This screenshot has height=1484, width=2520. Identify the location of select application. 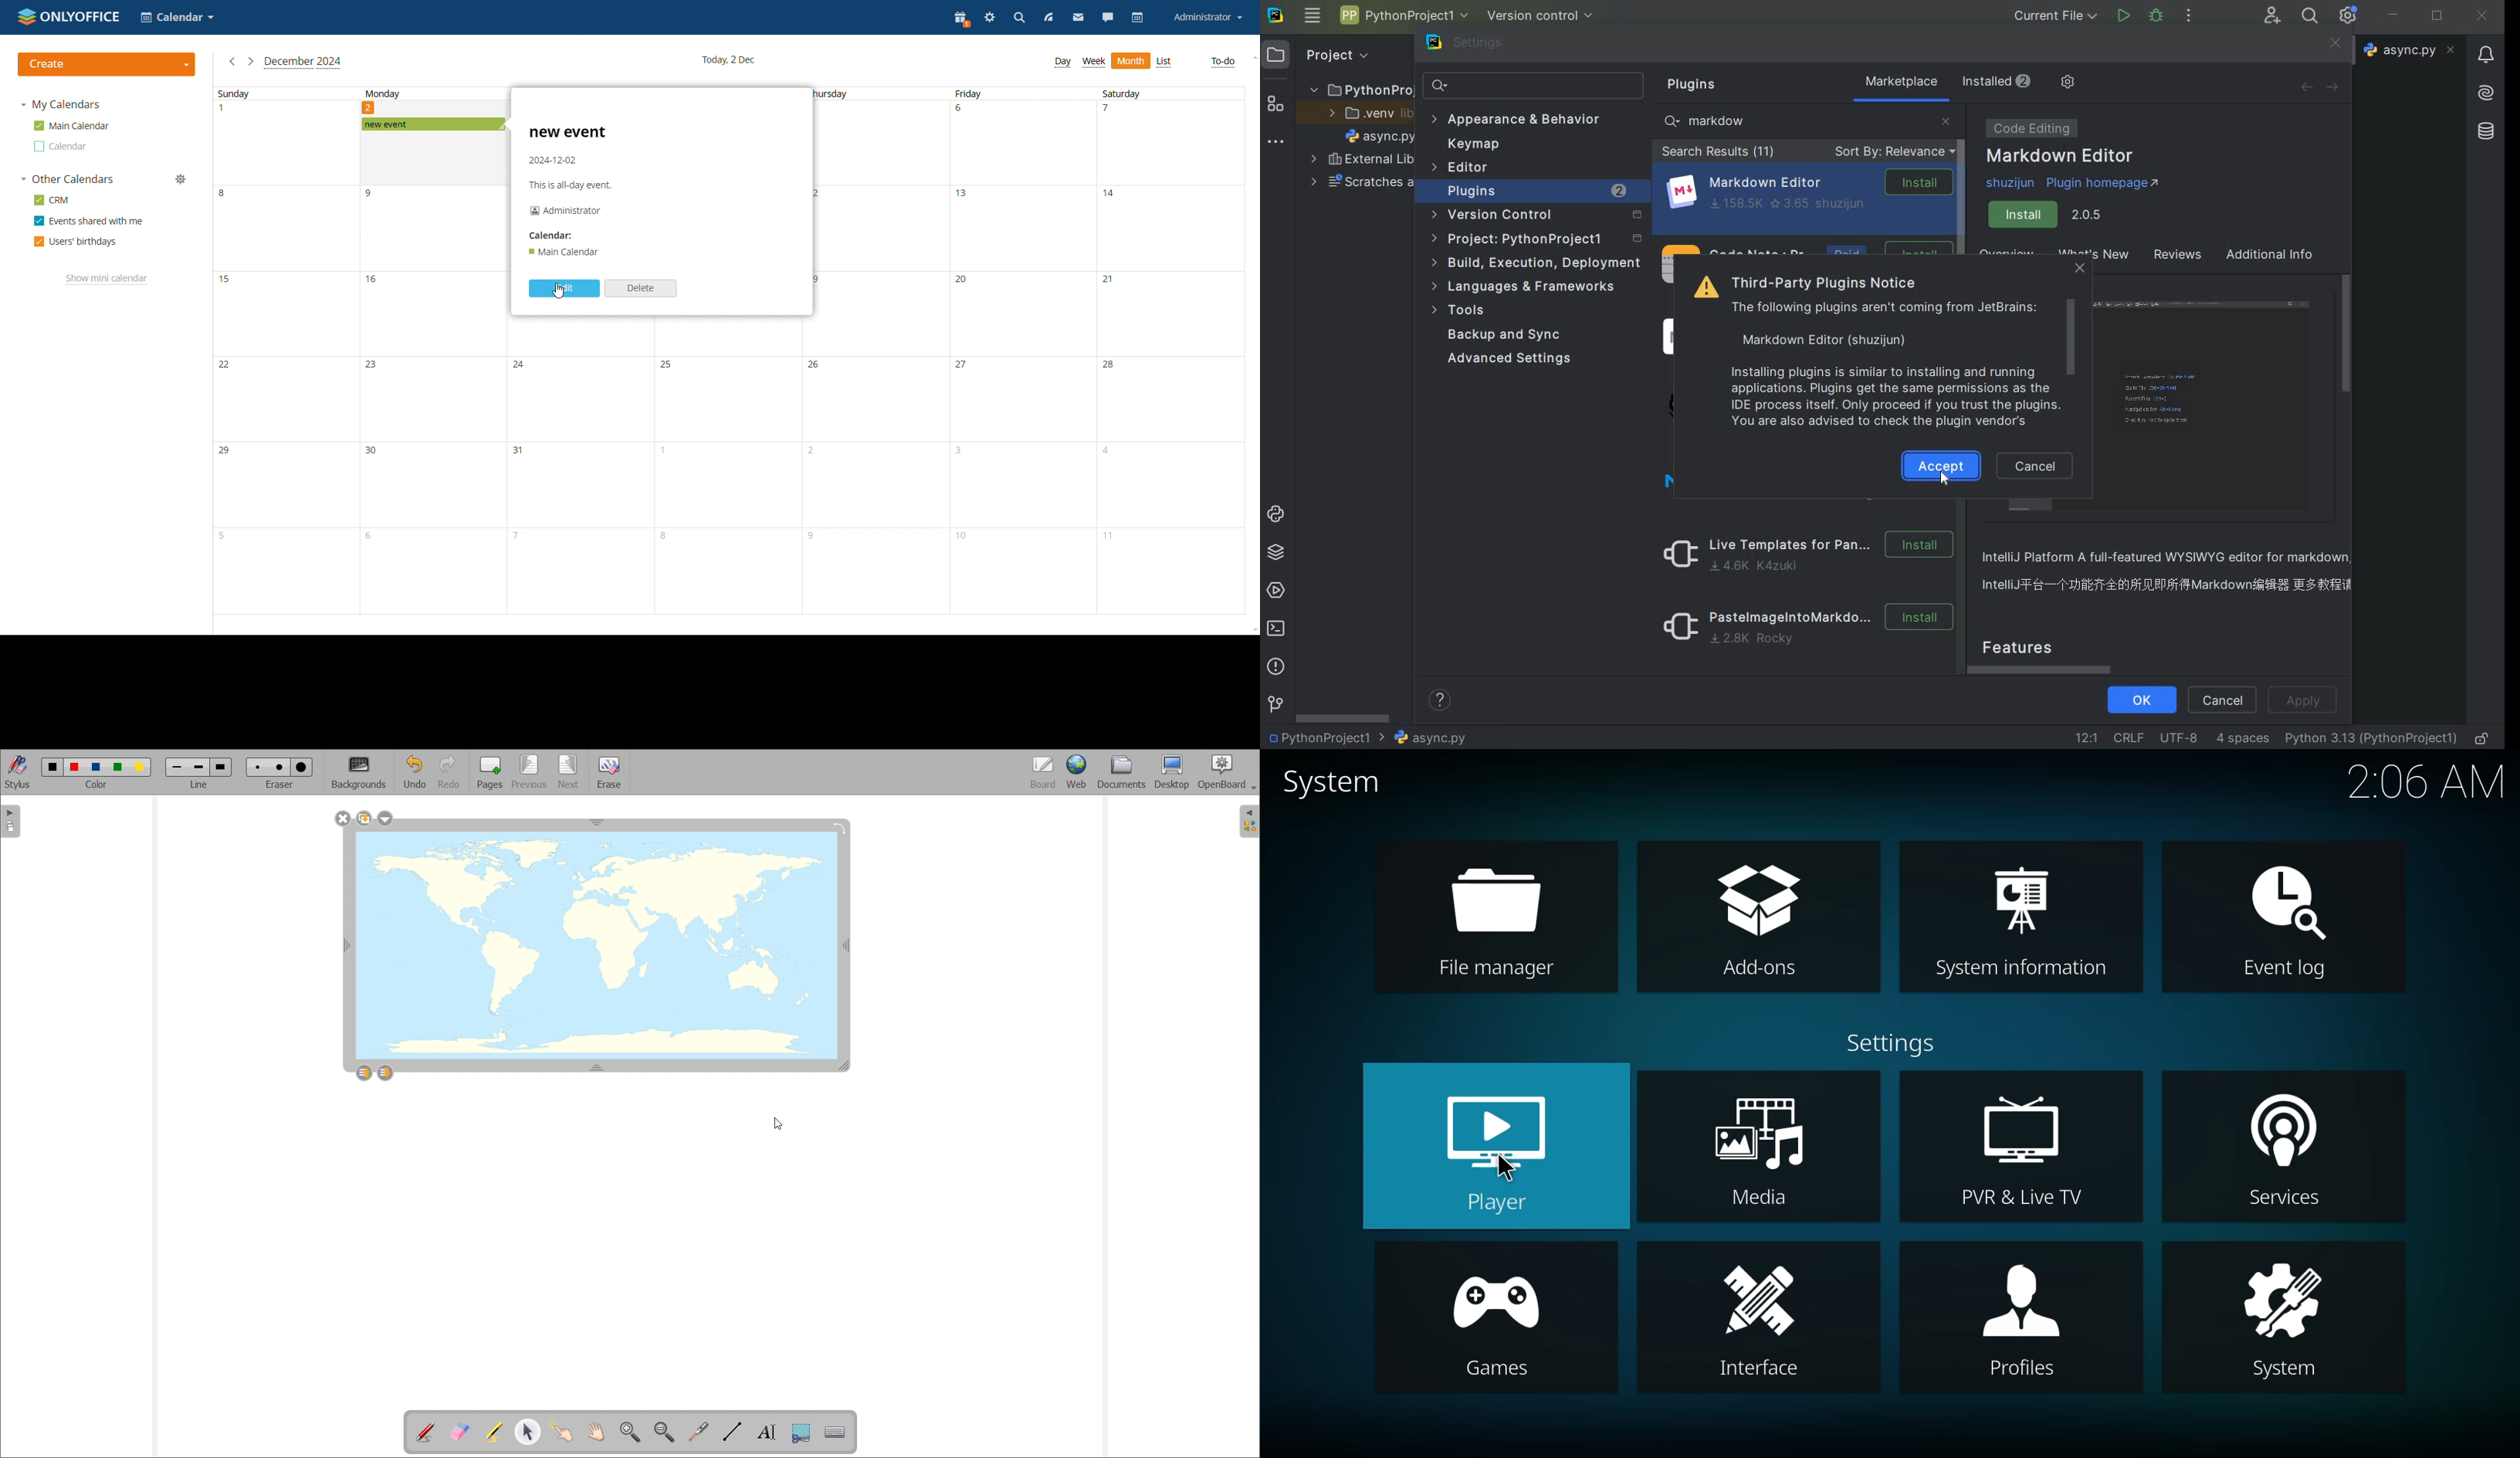
(177, 18).